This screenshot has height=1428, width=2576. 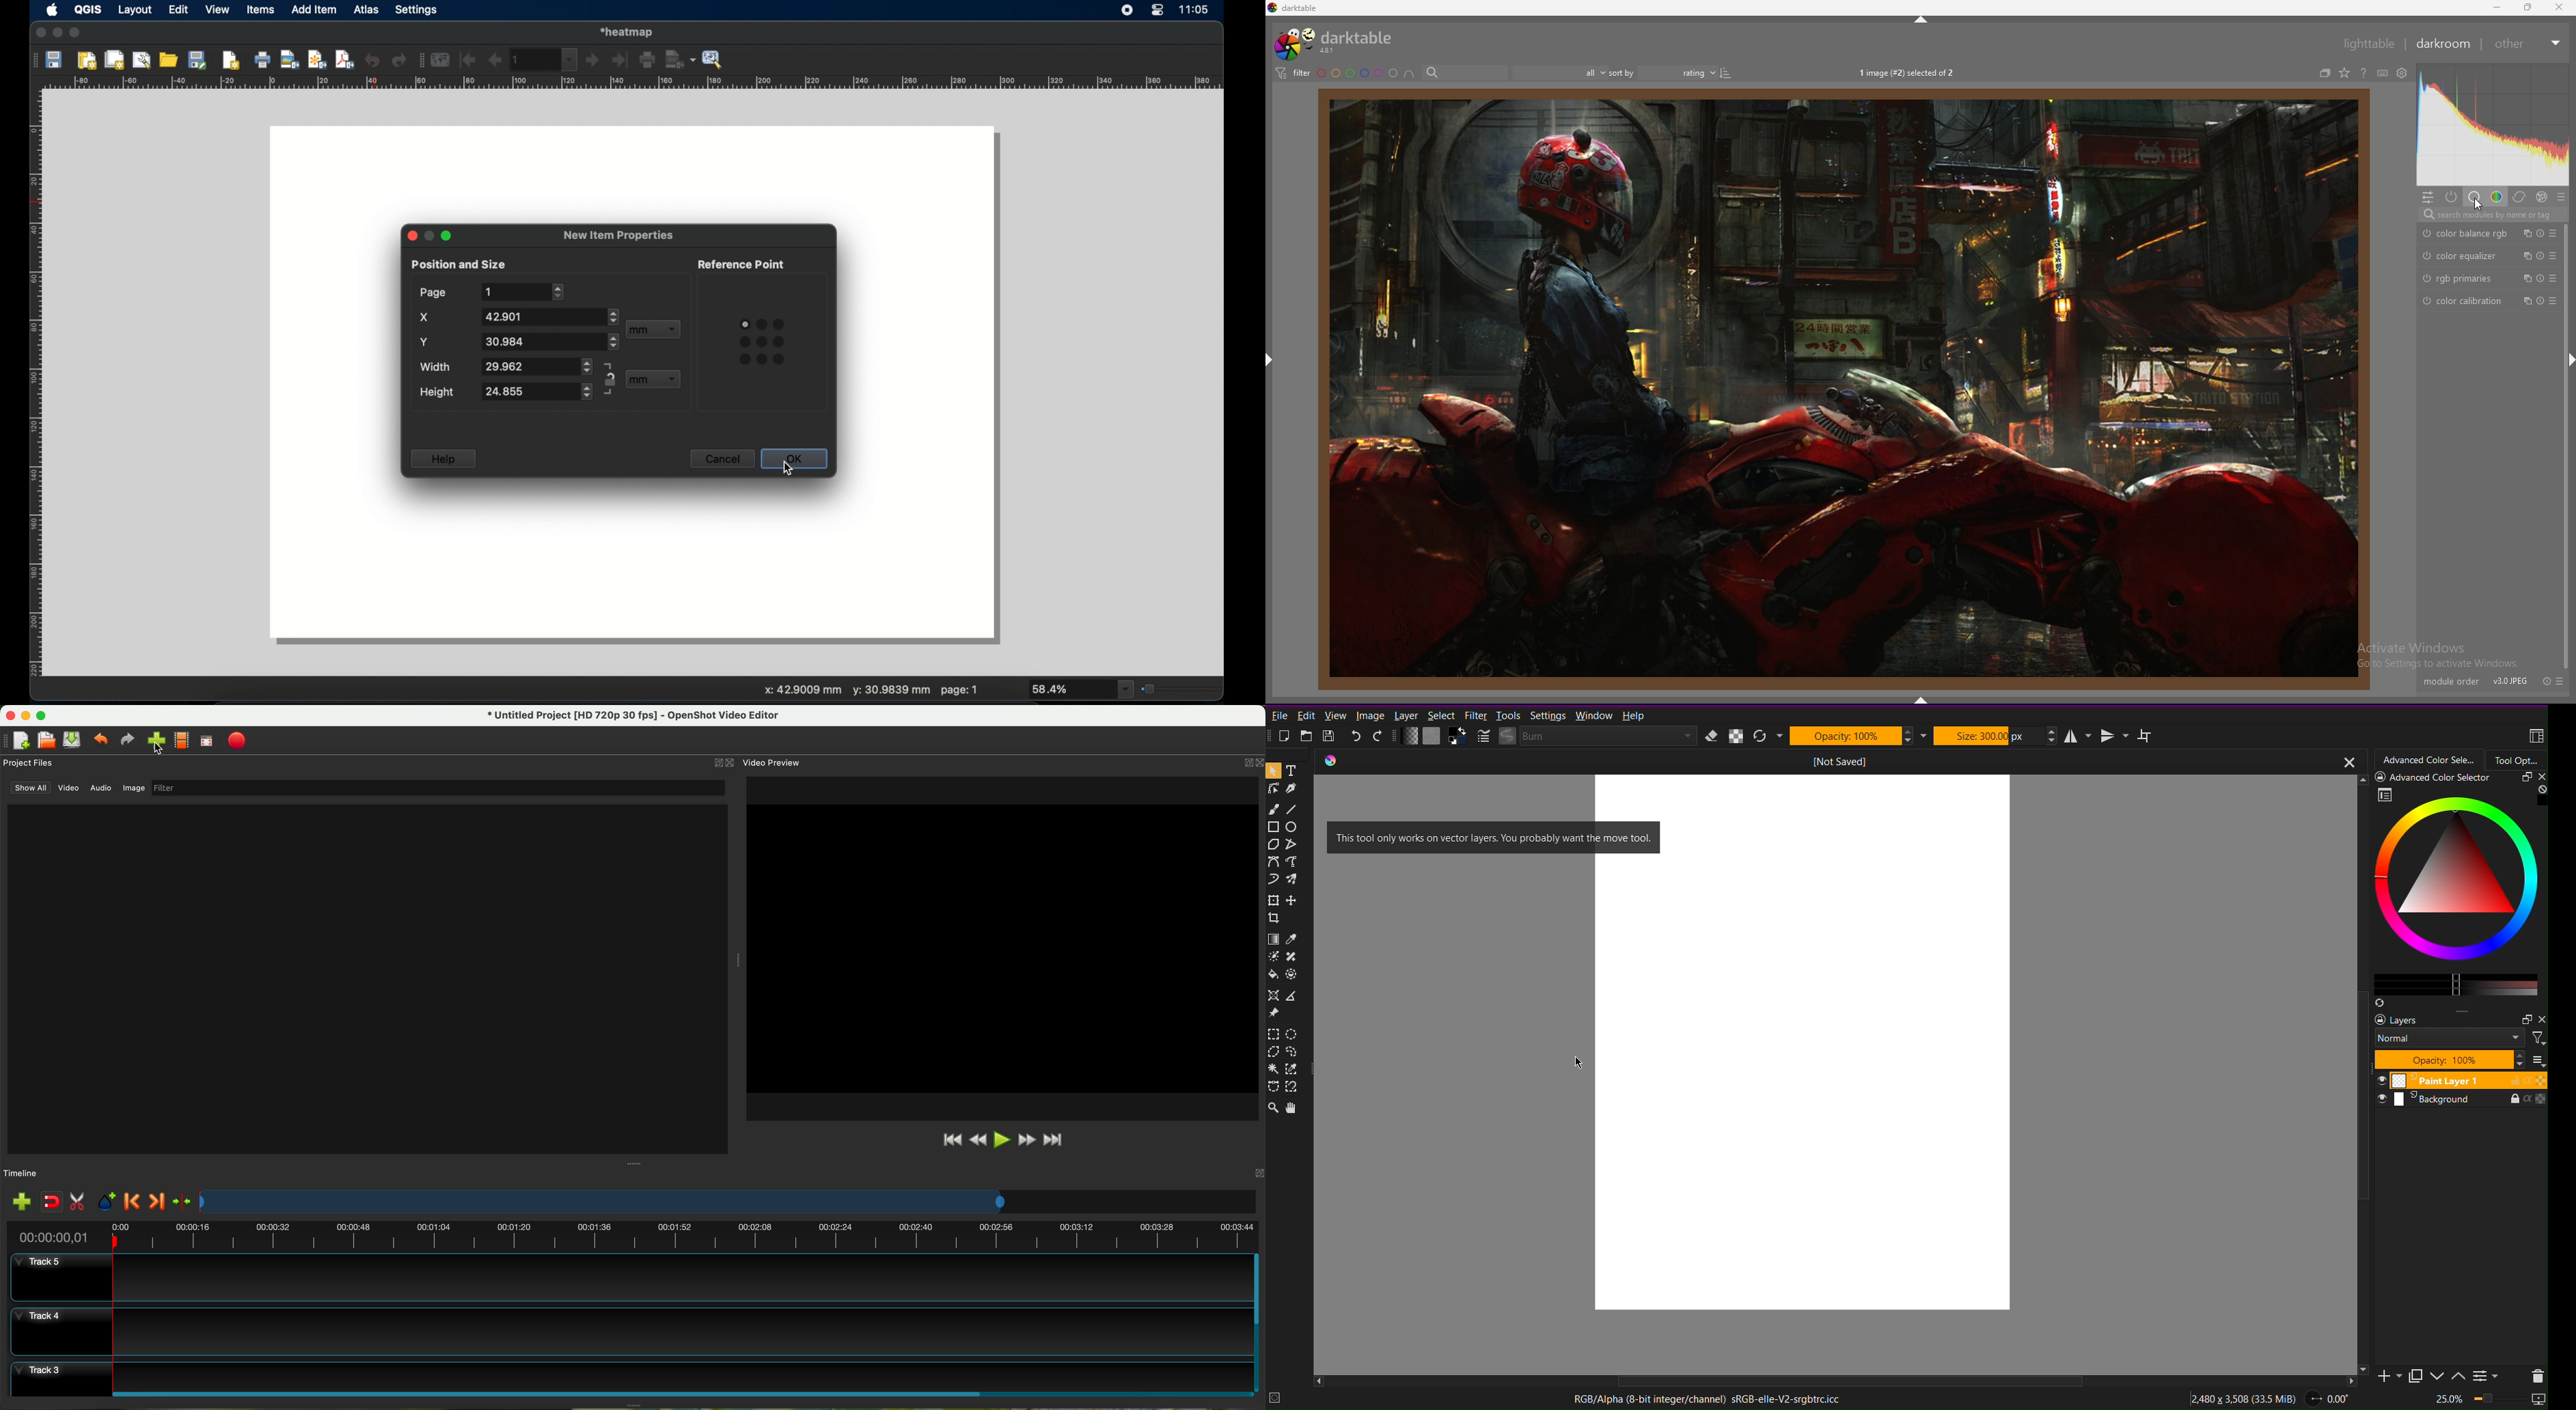 What do you see at coordinates (2364, 73) in the screenshot?
I see `online help` at bounding box center [2364, 73].